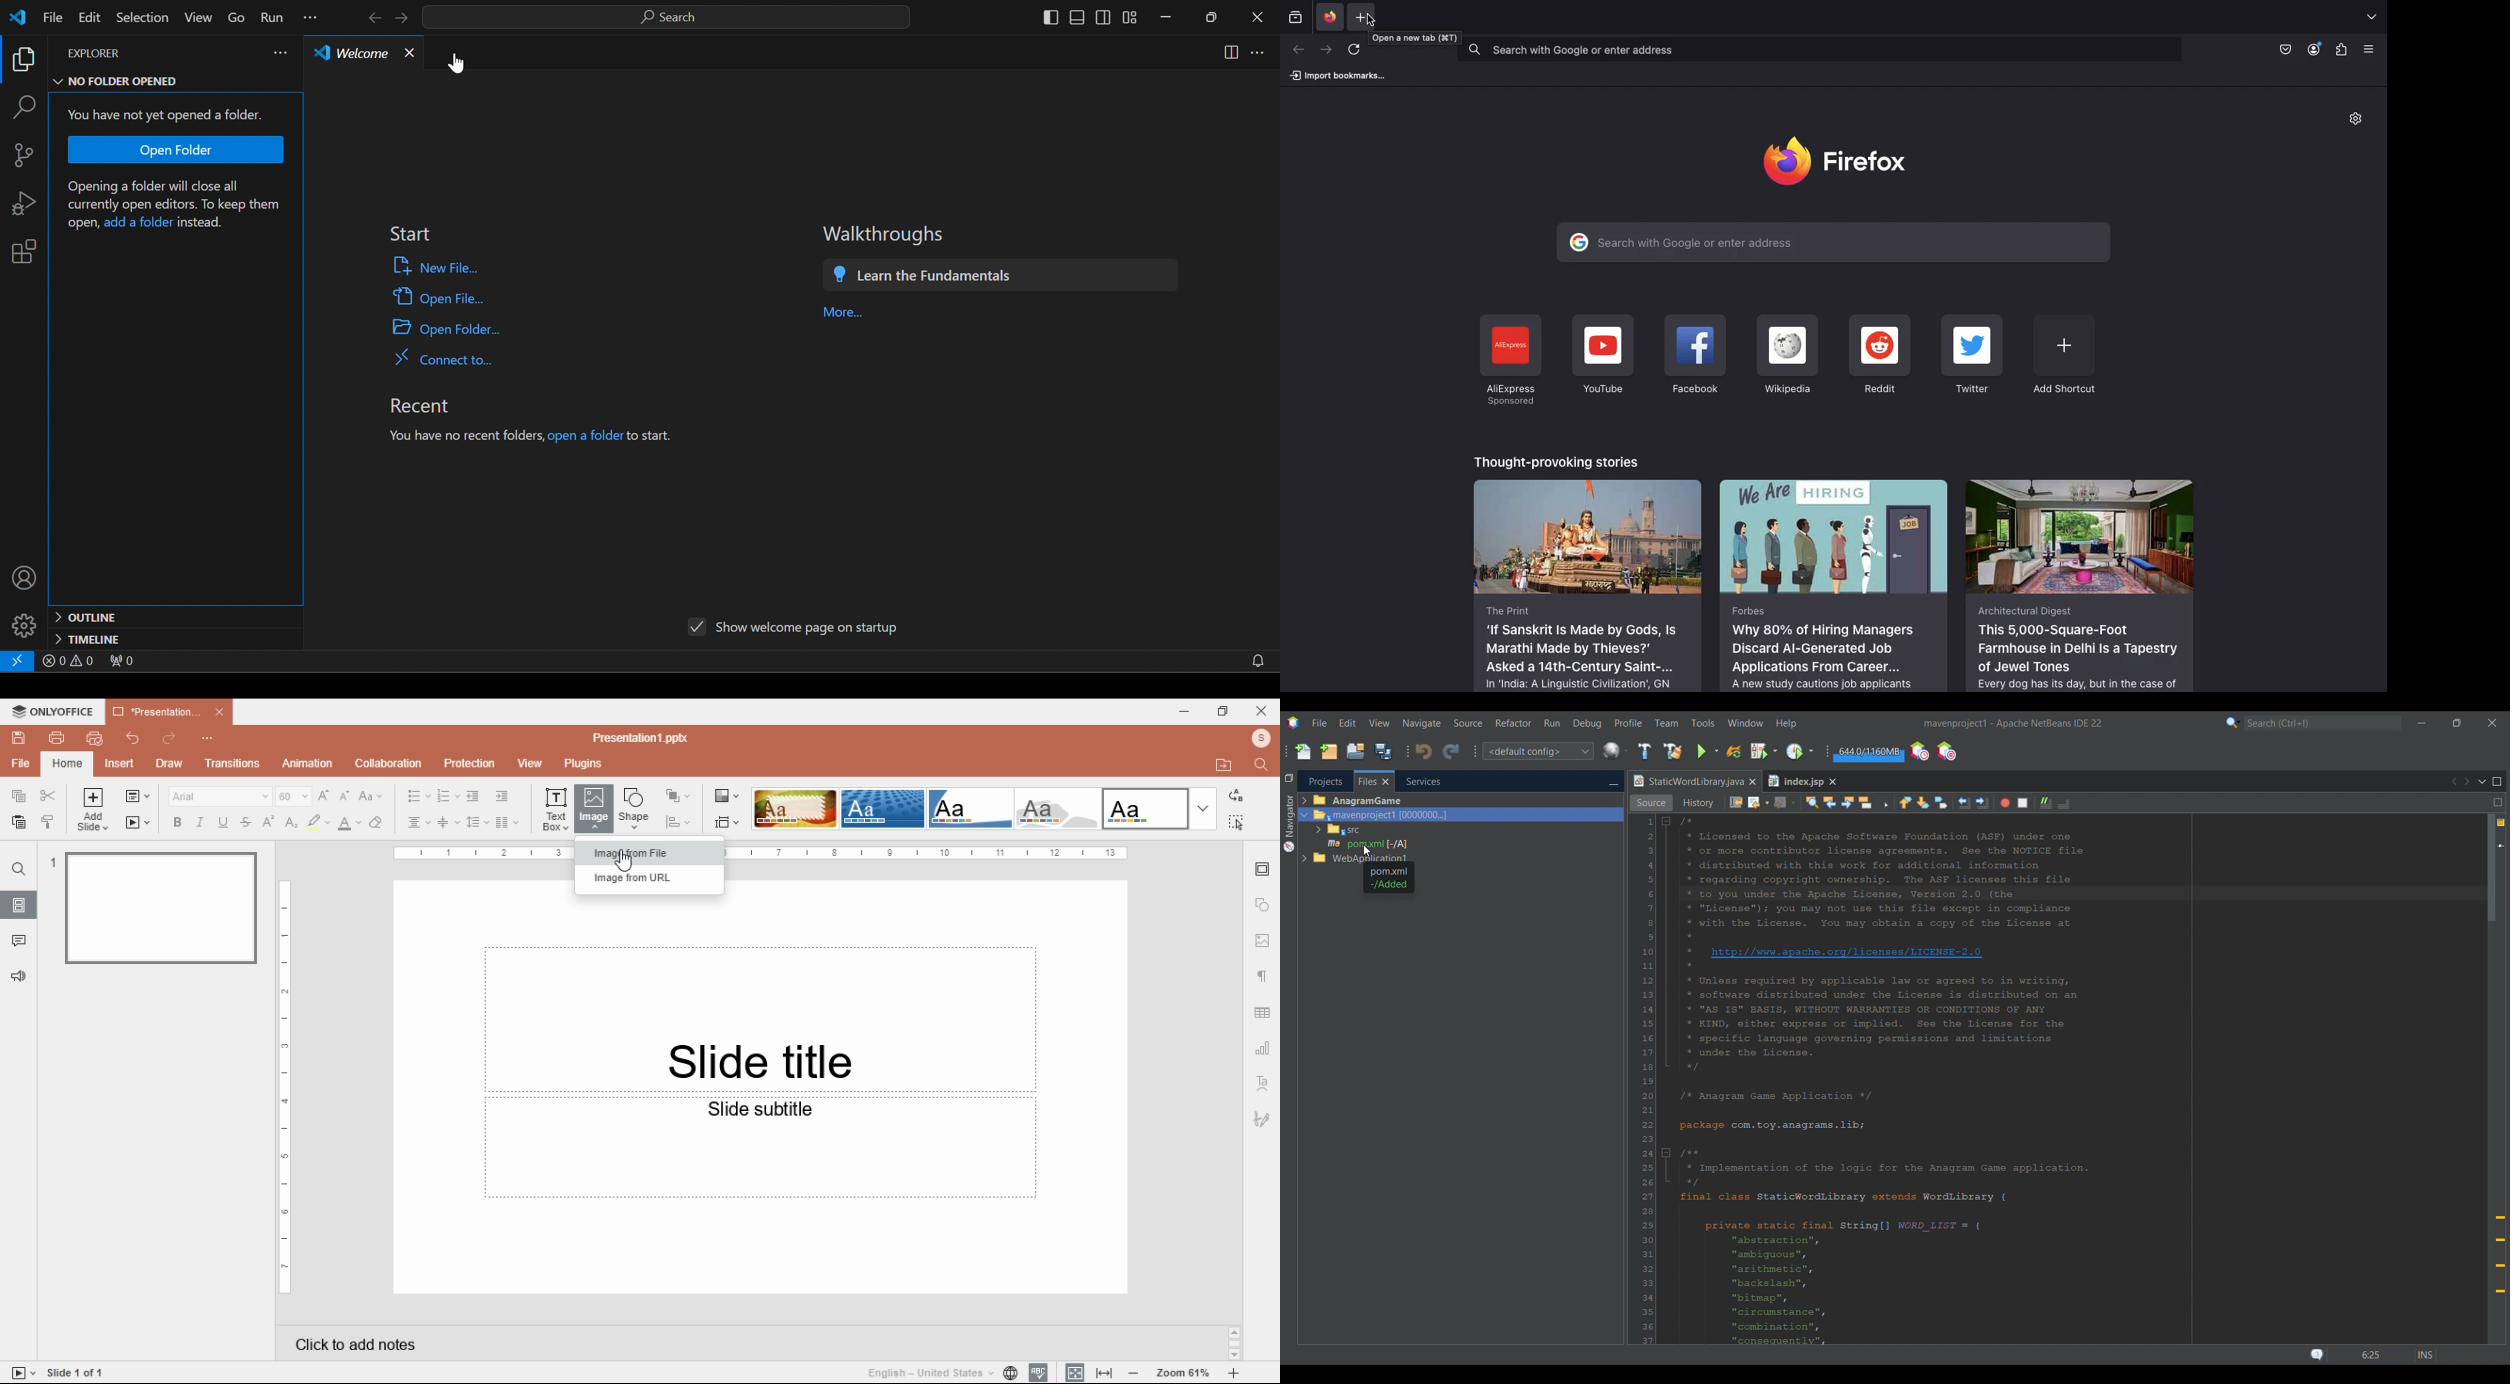 This screenshot has width=2520, height=1400. Describe the element at coordinates (419, 823) in the screenshot. I see `horizontal alignment` at that location.